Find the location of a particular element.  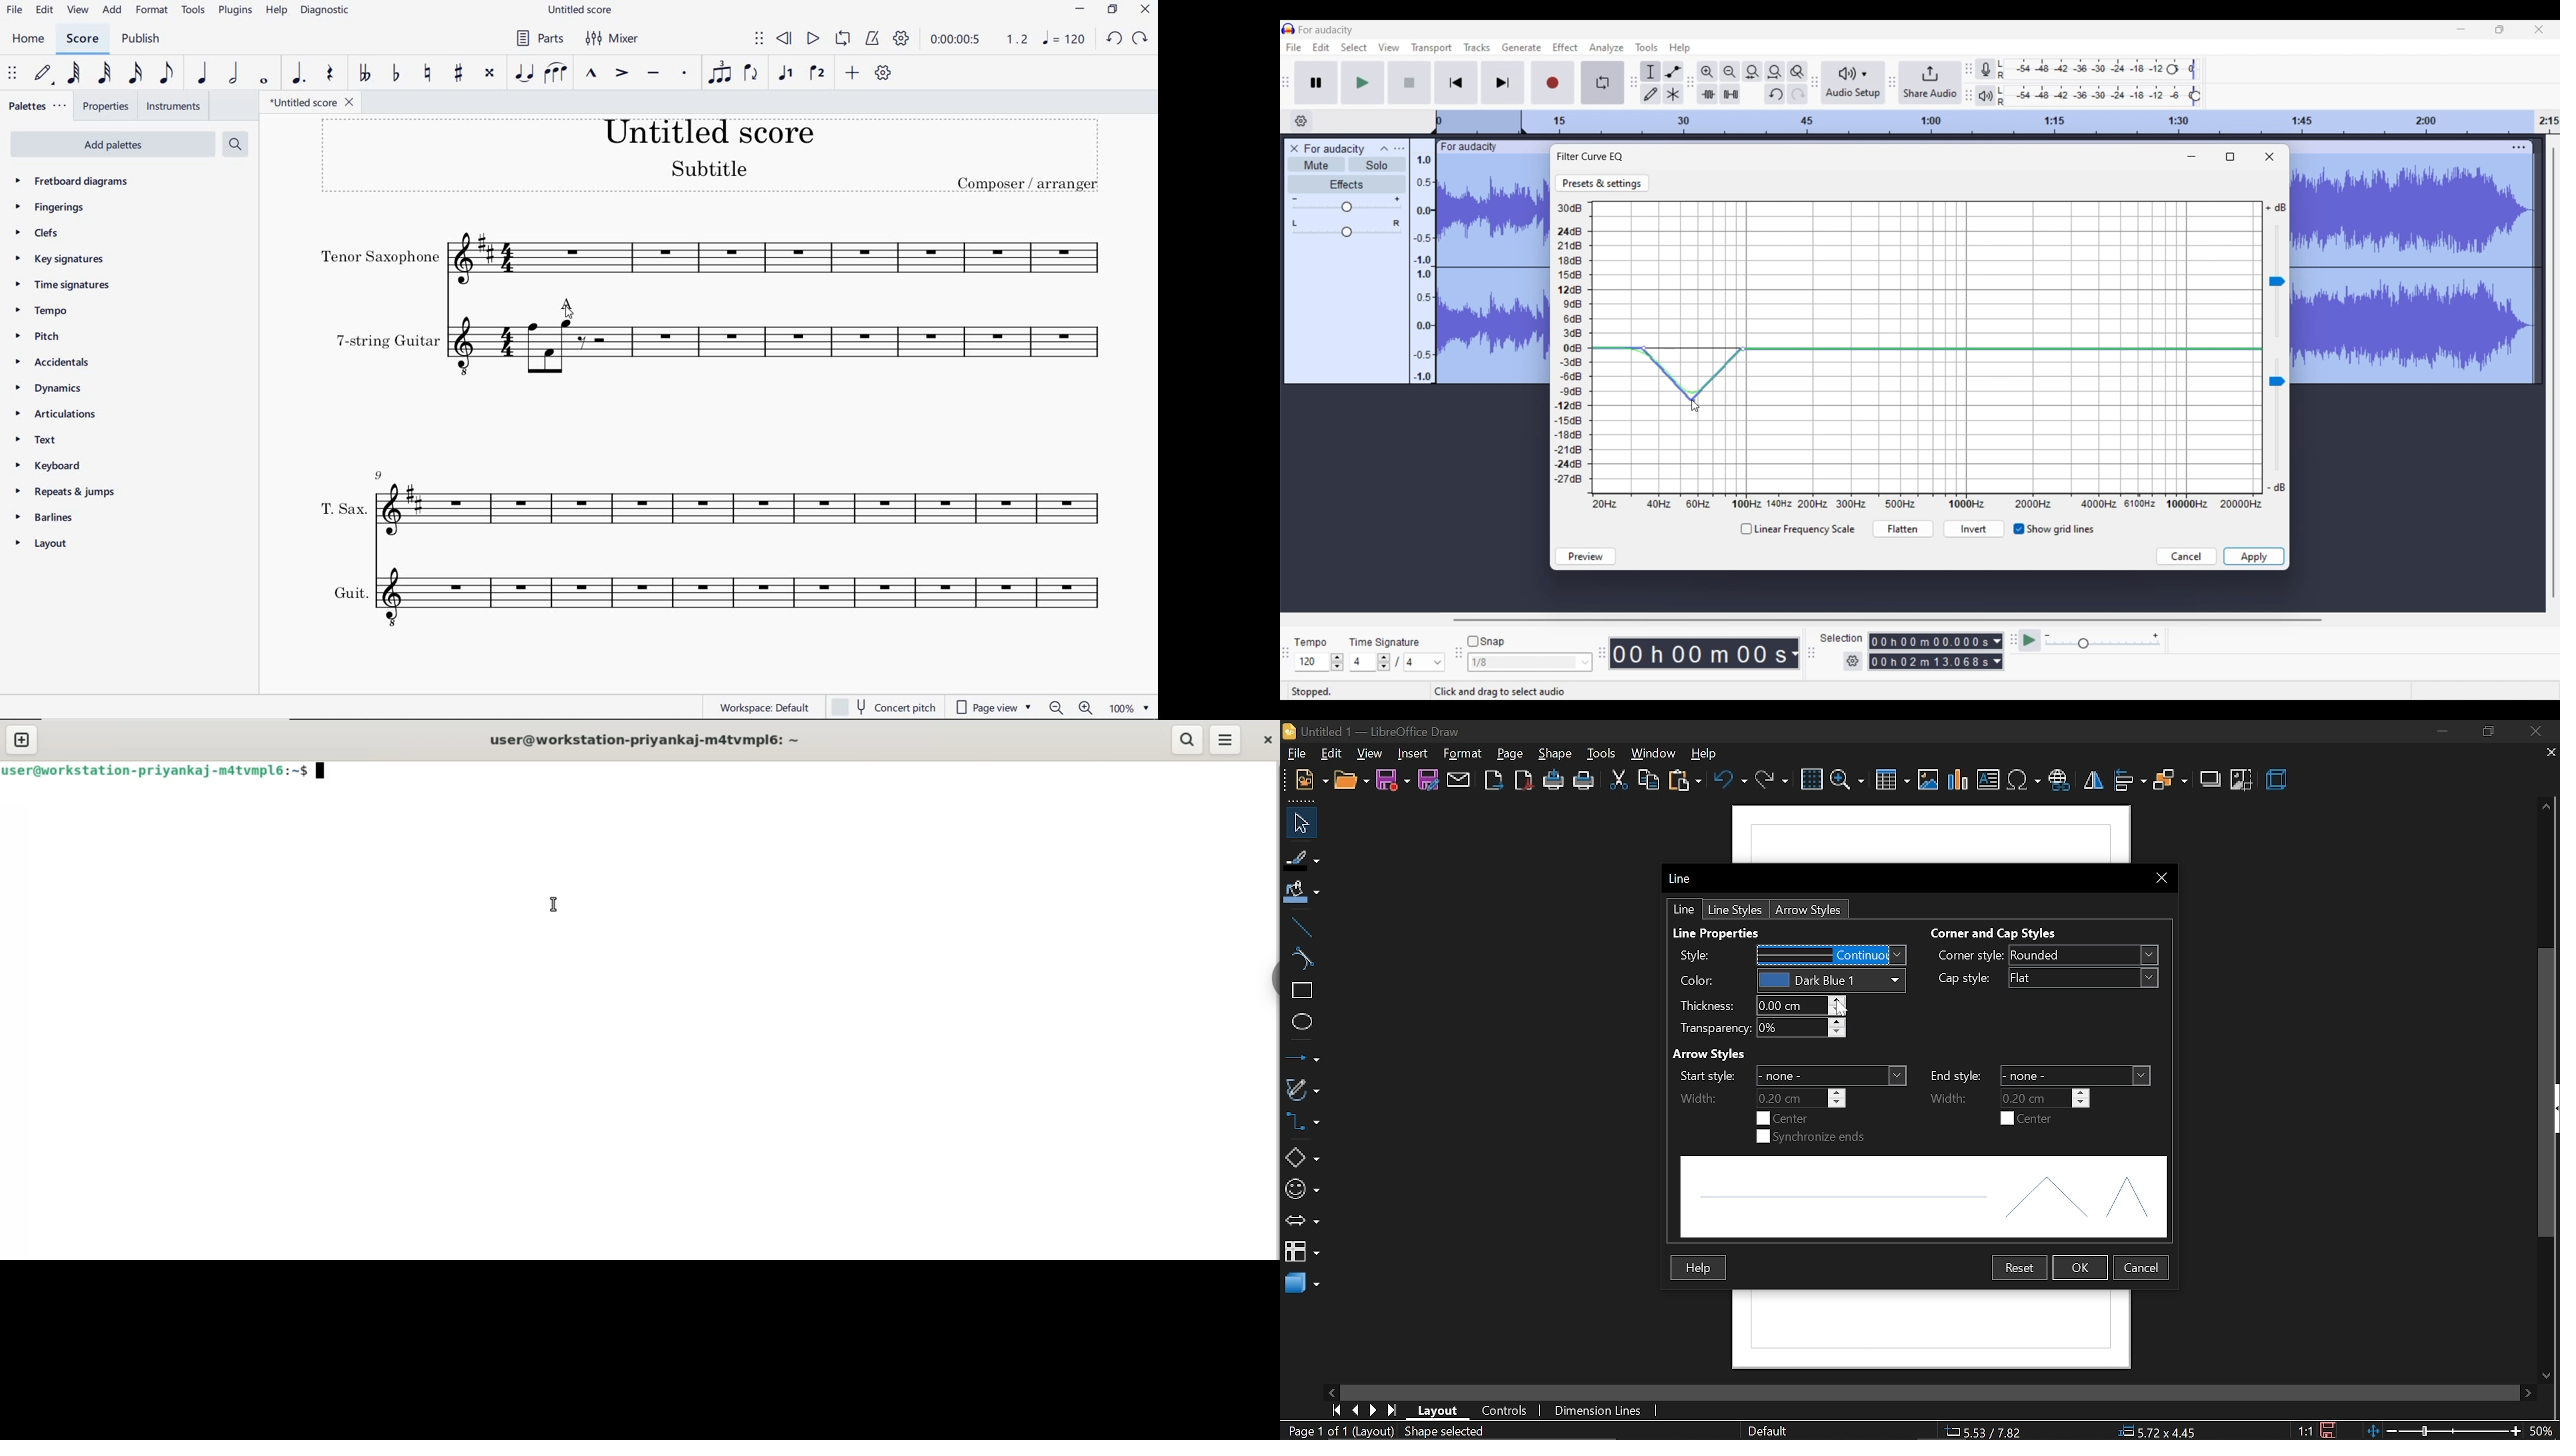

Fit project to width is located at coordinates (1775, 72).